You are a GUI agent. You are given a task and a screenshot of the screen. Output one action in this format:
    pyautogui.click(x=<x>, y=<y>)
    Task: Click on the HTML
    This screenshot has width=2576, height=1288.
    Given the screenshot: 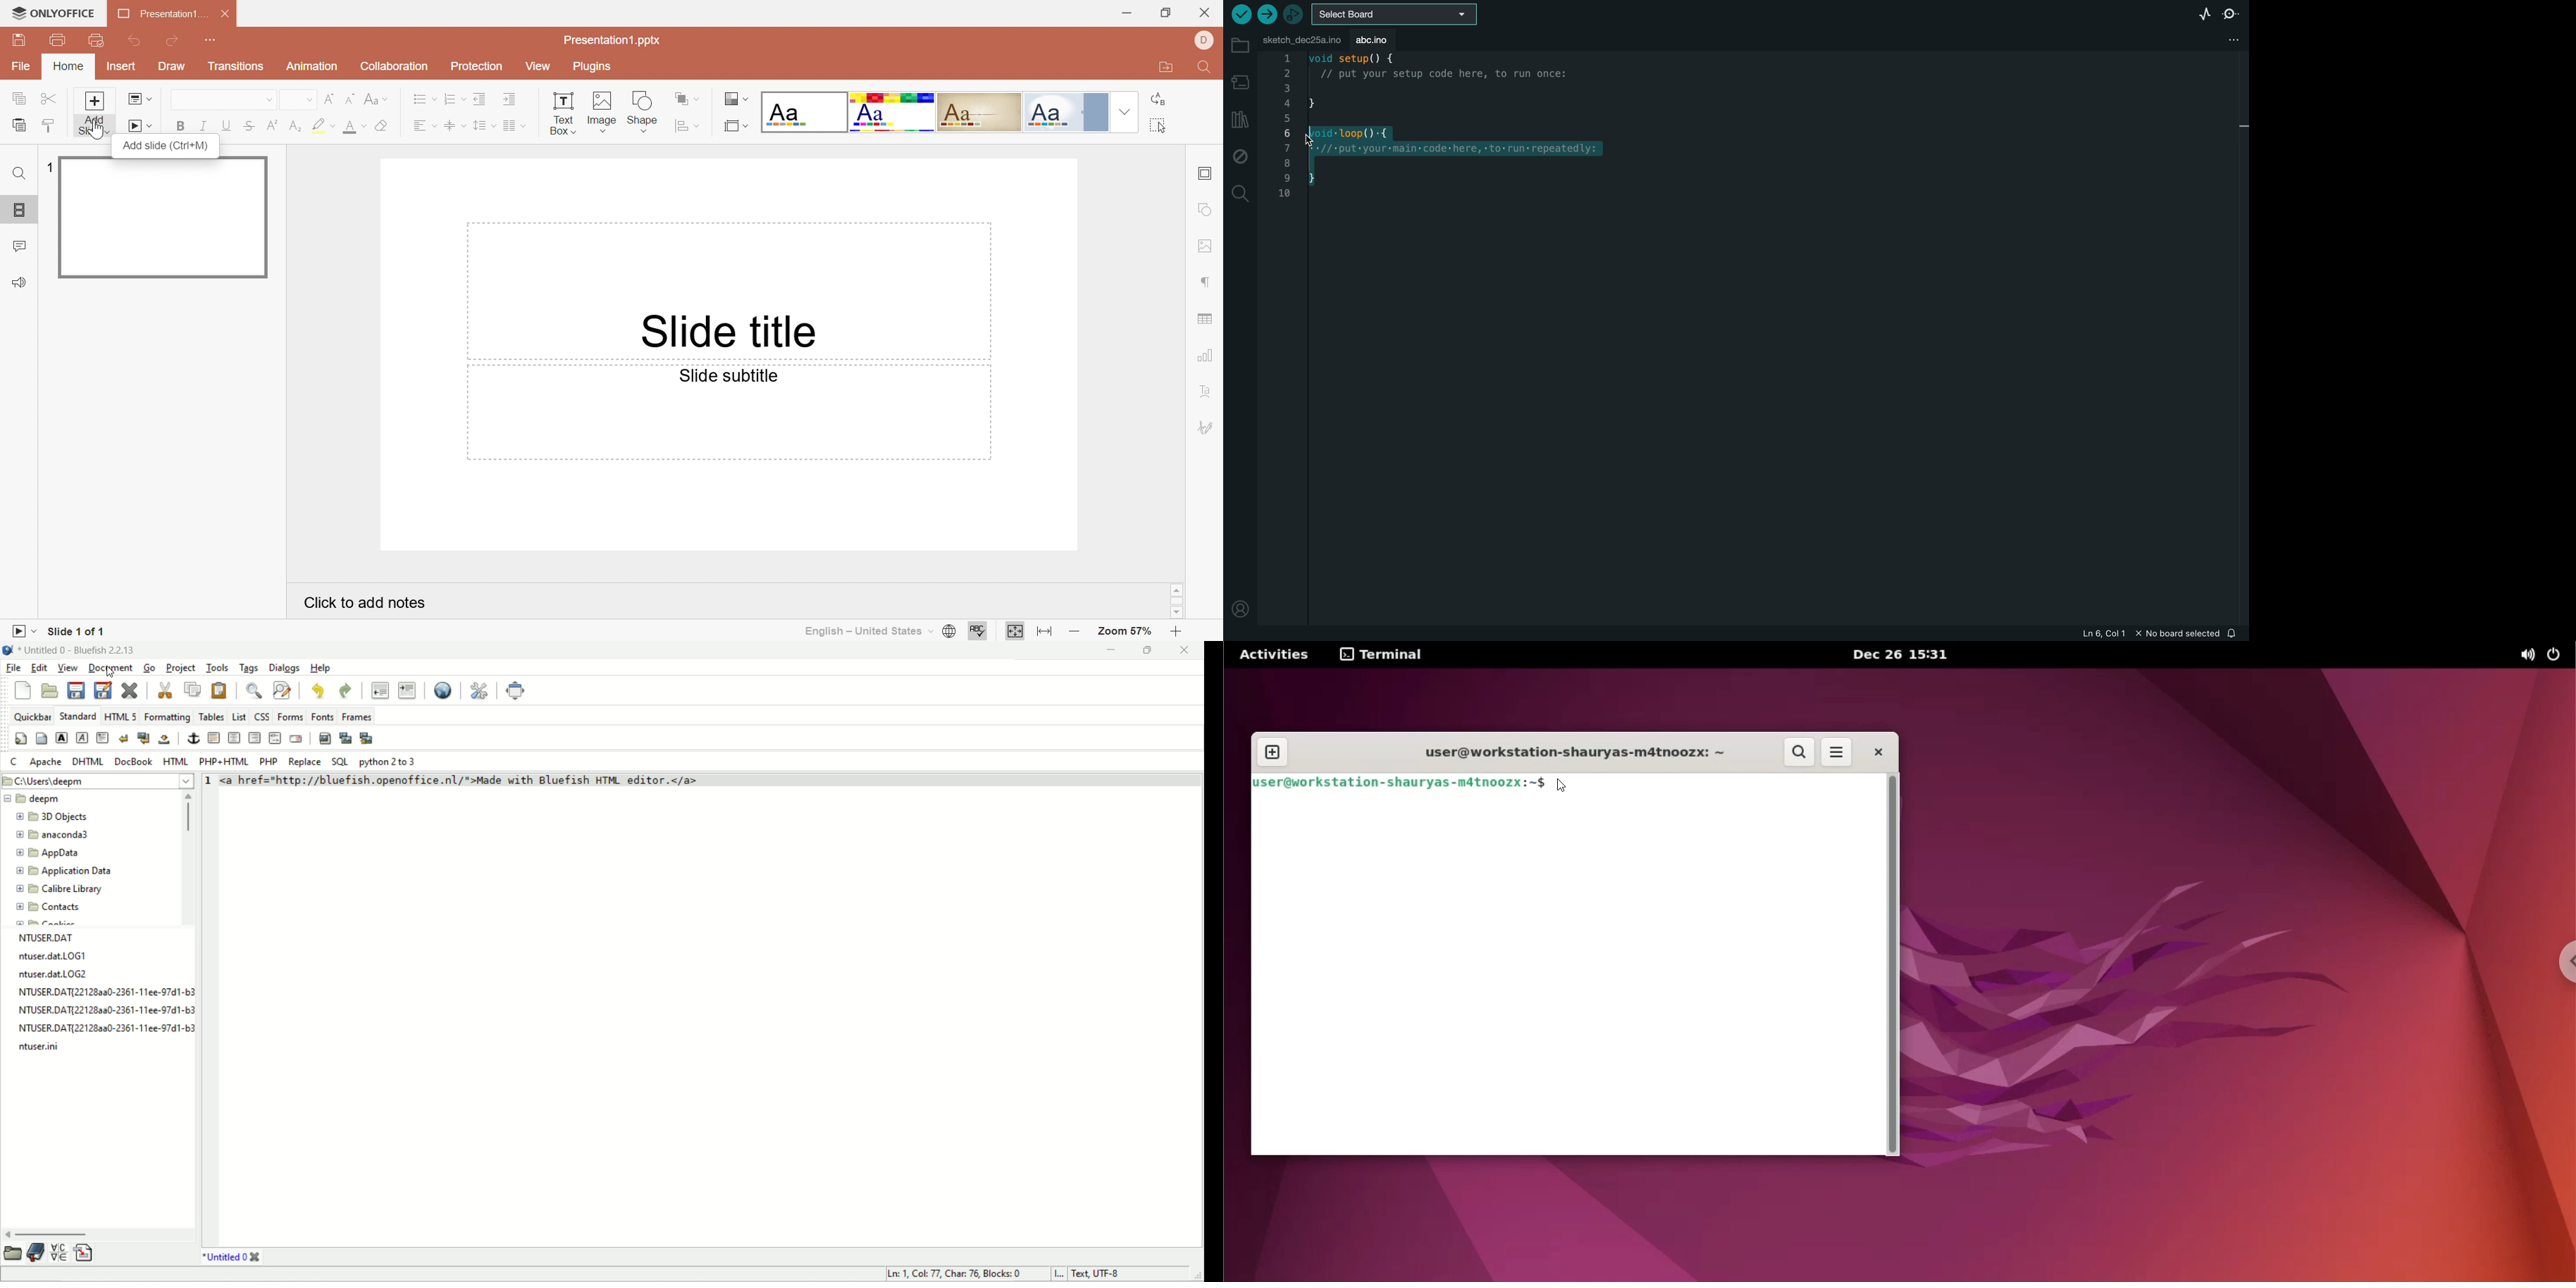 What is the action you would take?
    pyautogui.click(x=178, y=762)
    